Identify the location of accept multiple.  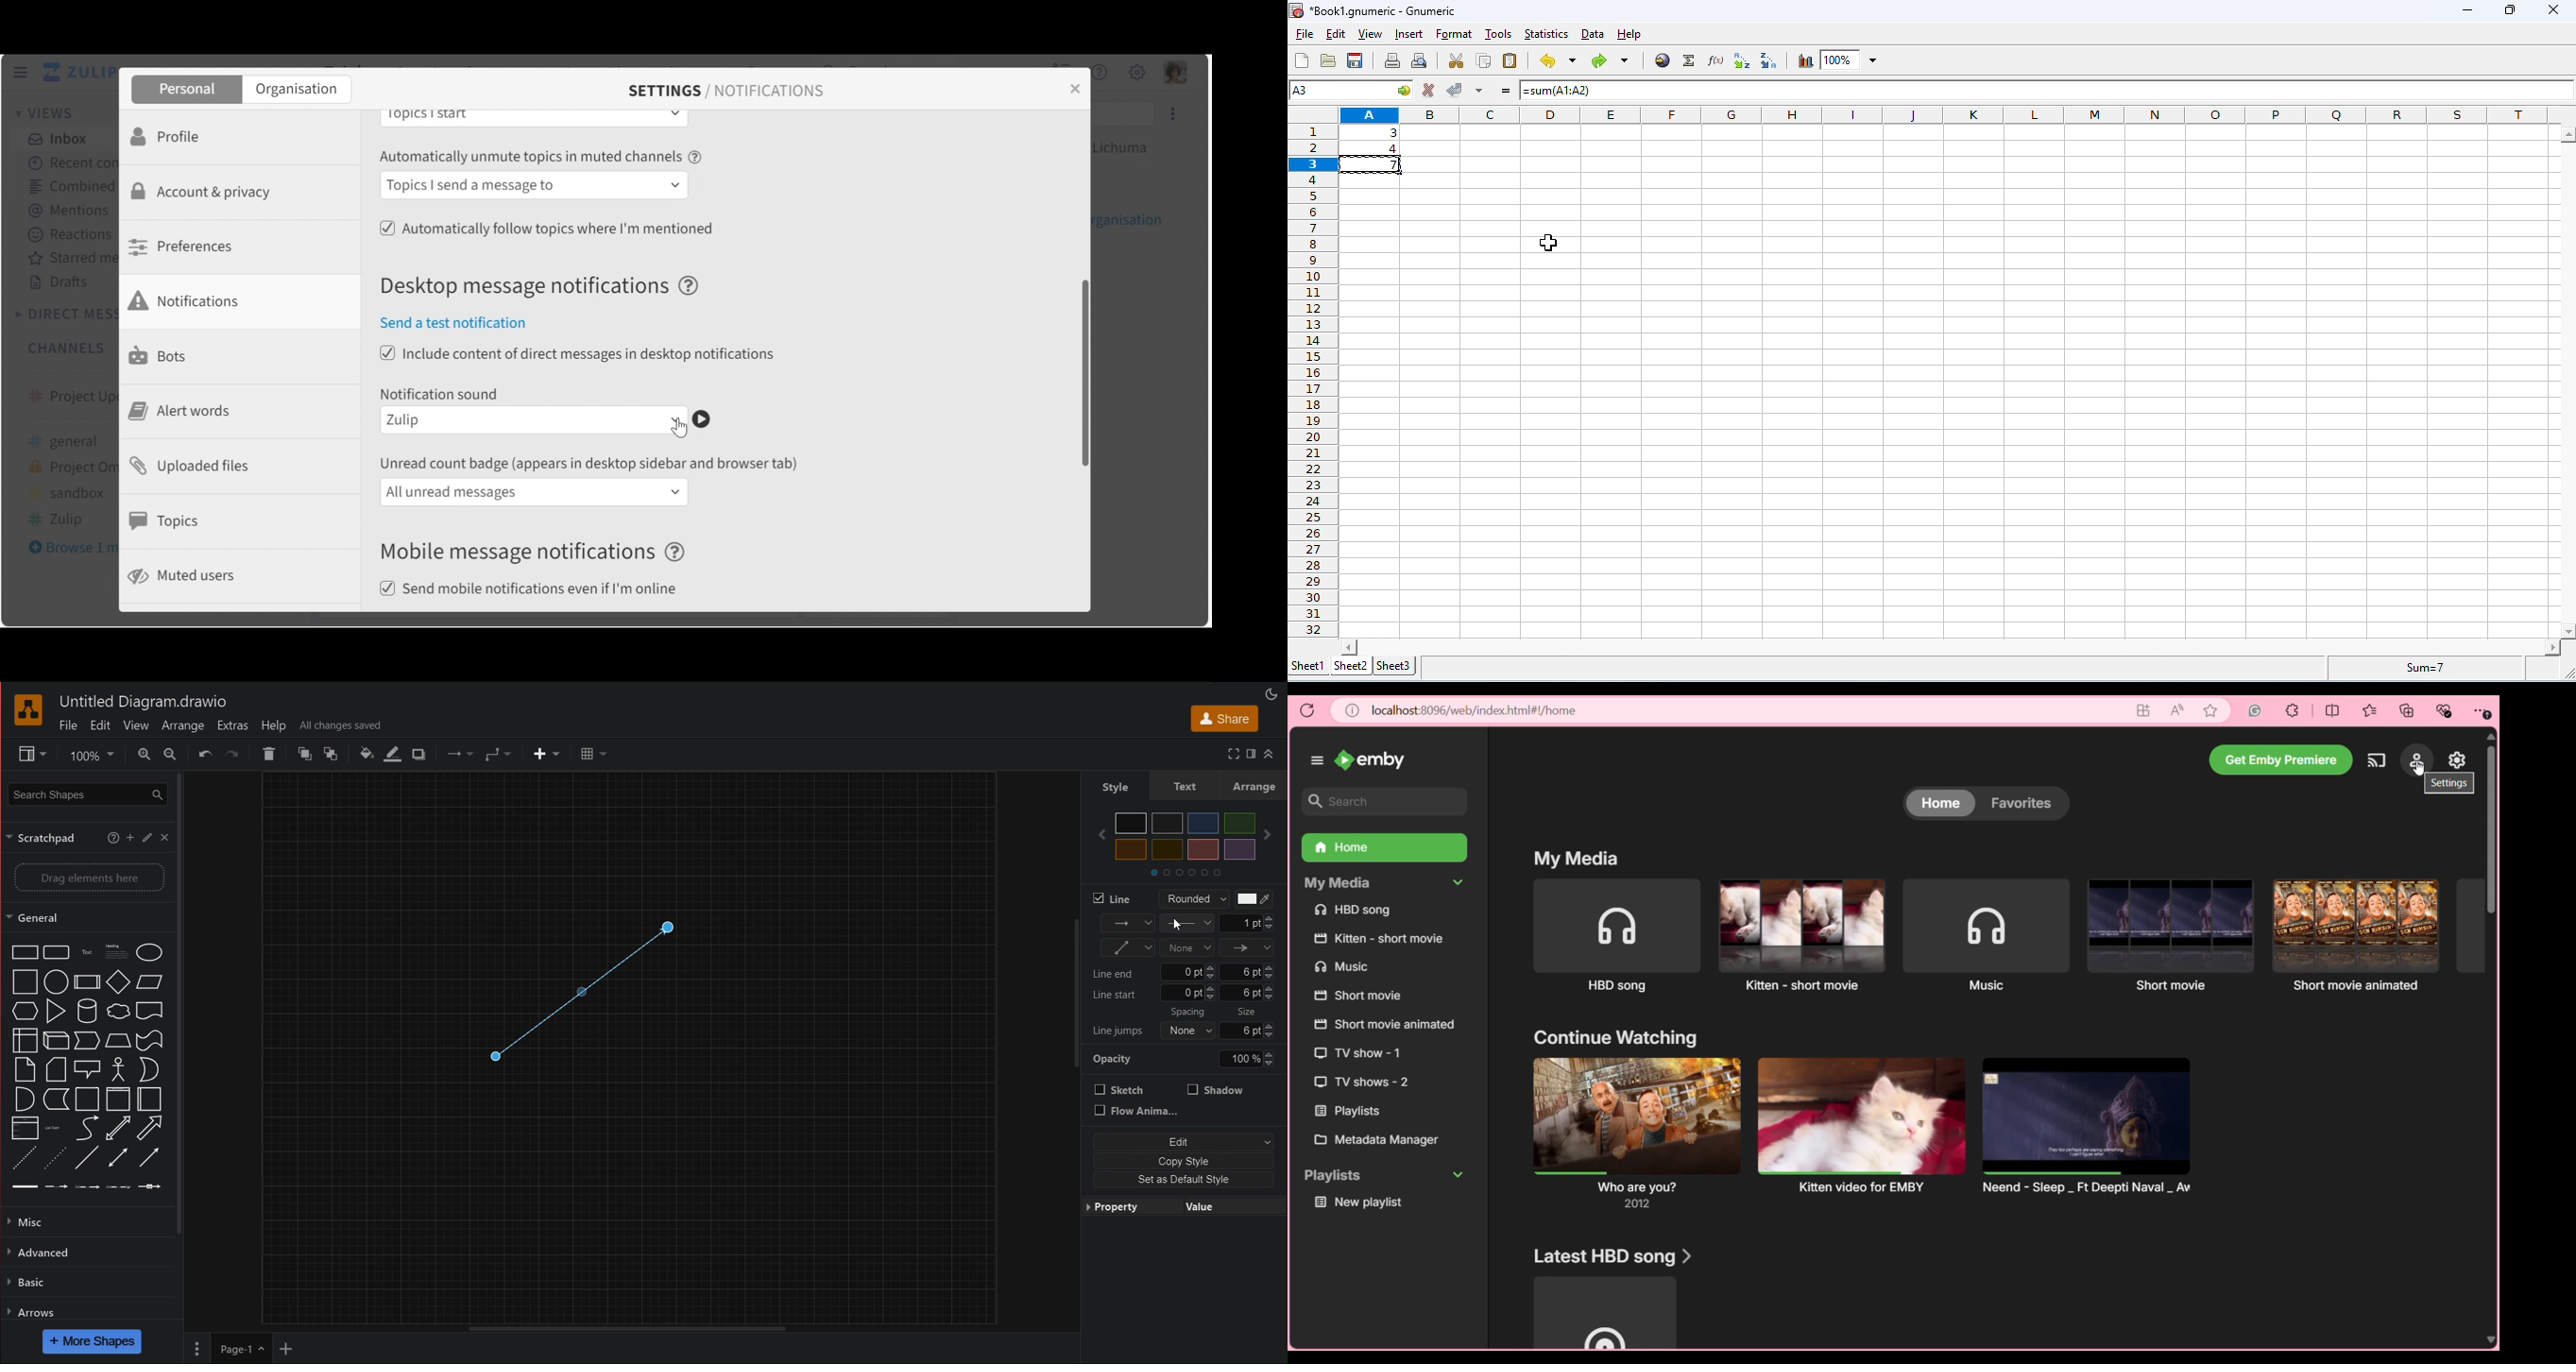
(1480, 92).